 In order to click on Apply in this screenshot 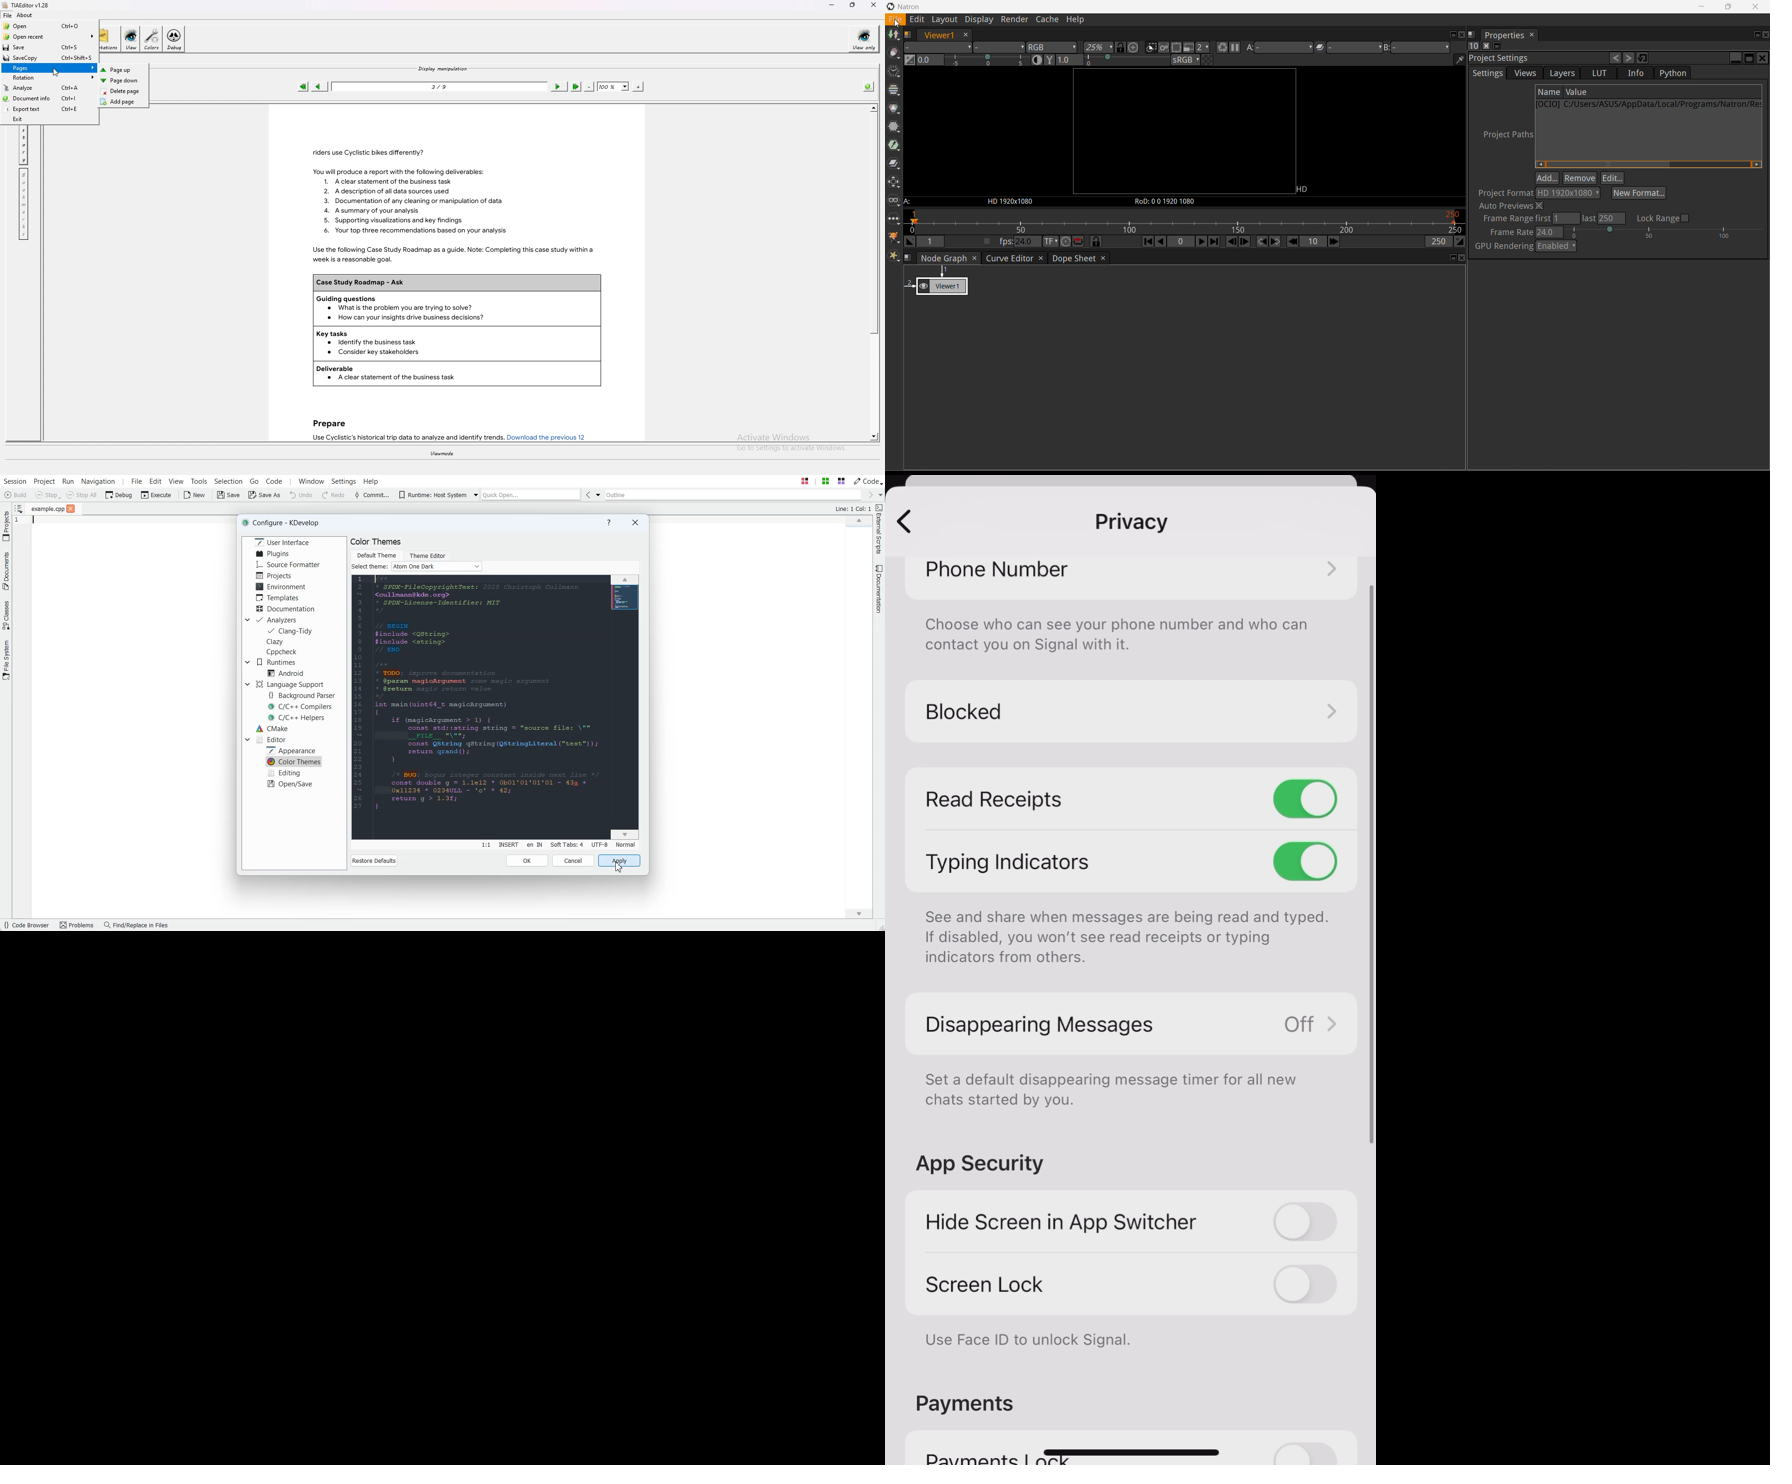, I will do `click(619, 861)`.